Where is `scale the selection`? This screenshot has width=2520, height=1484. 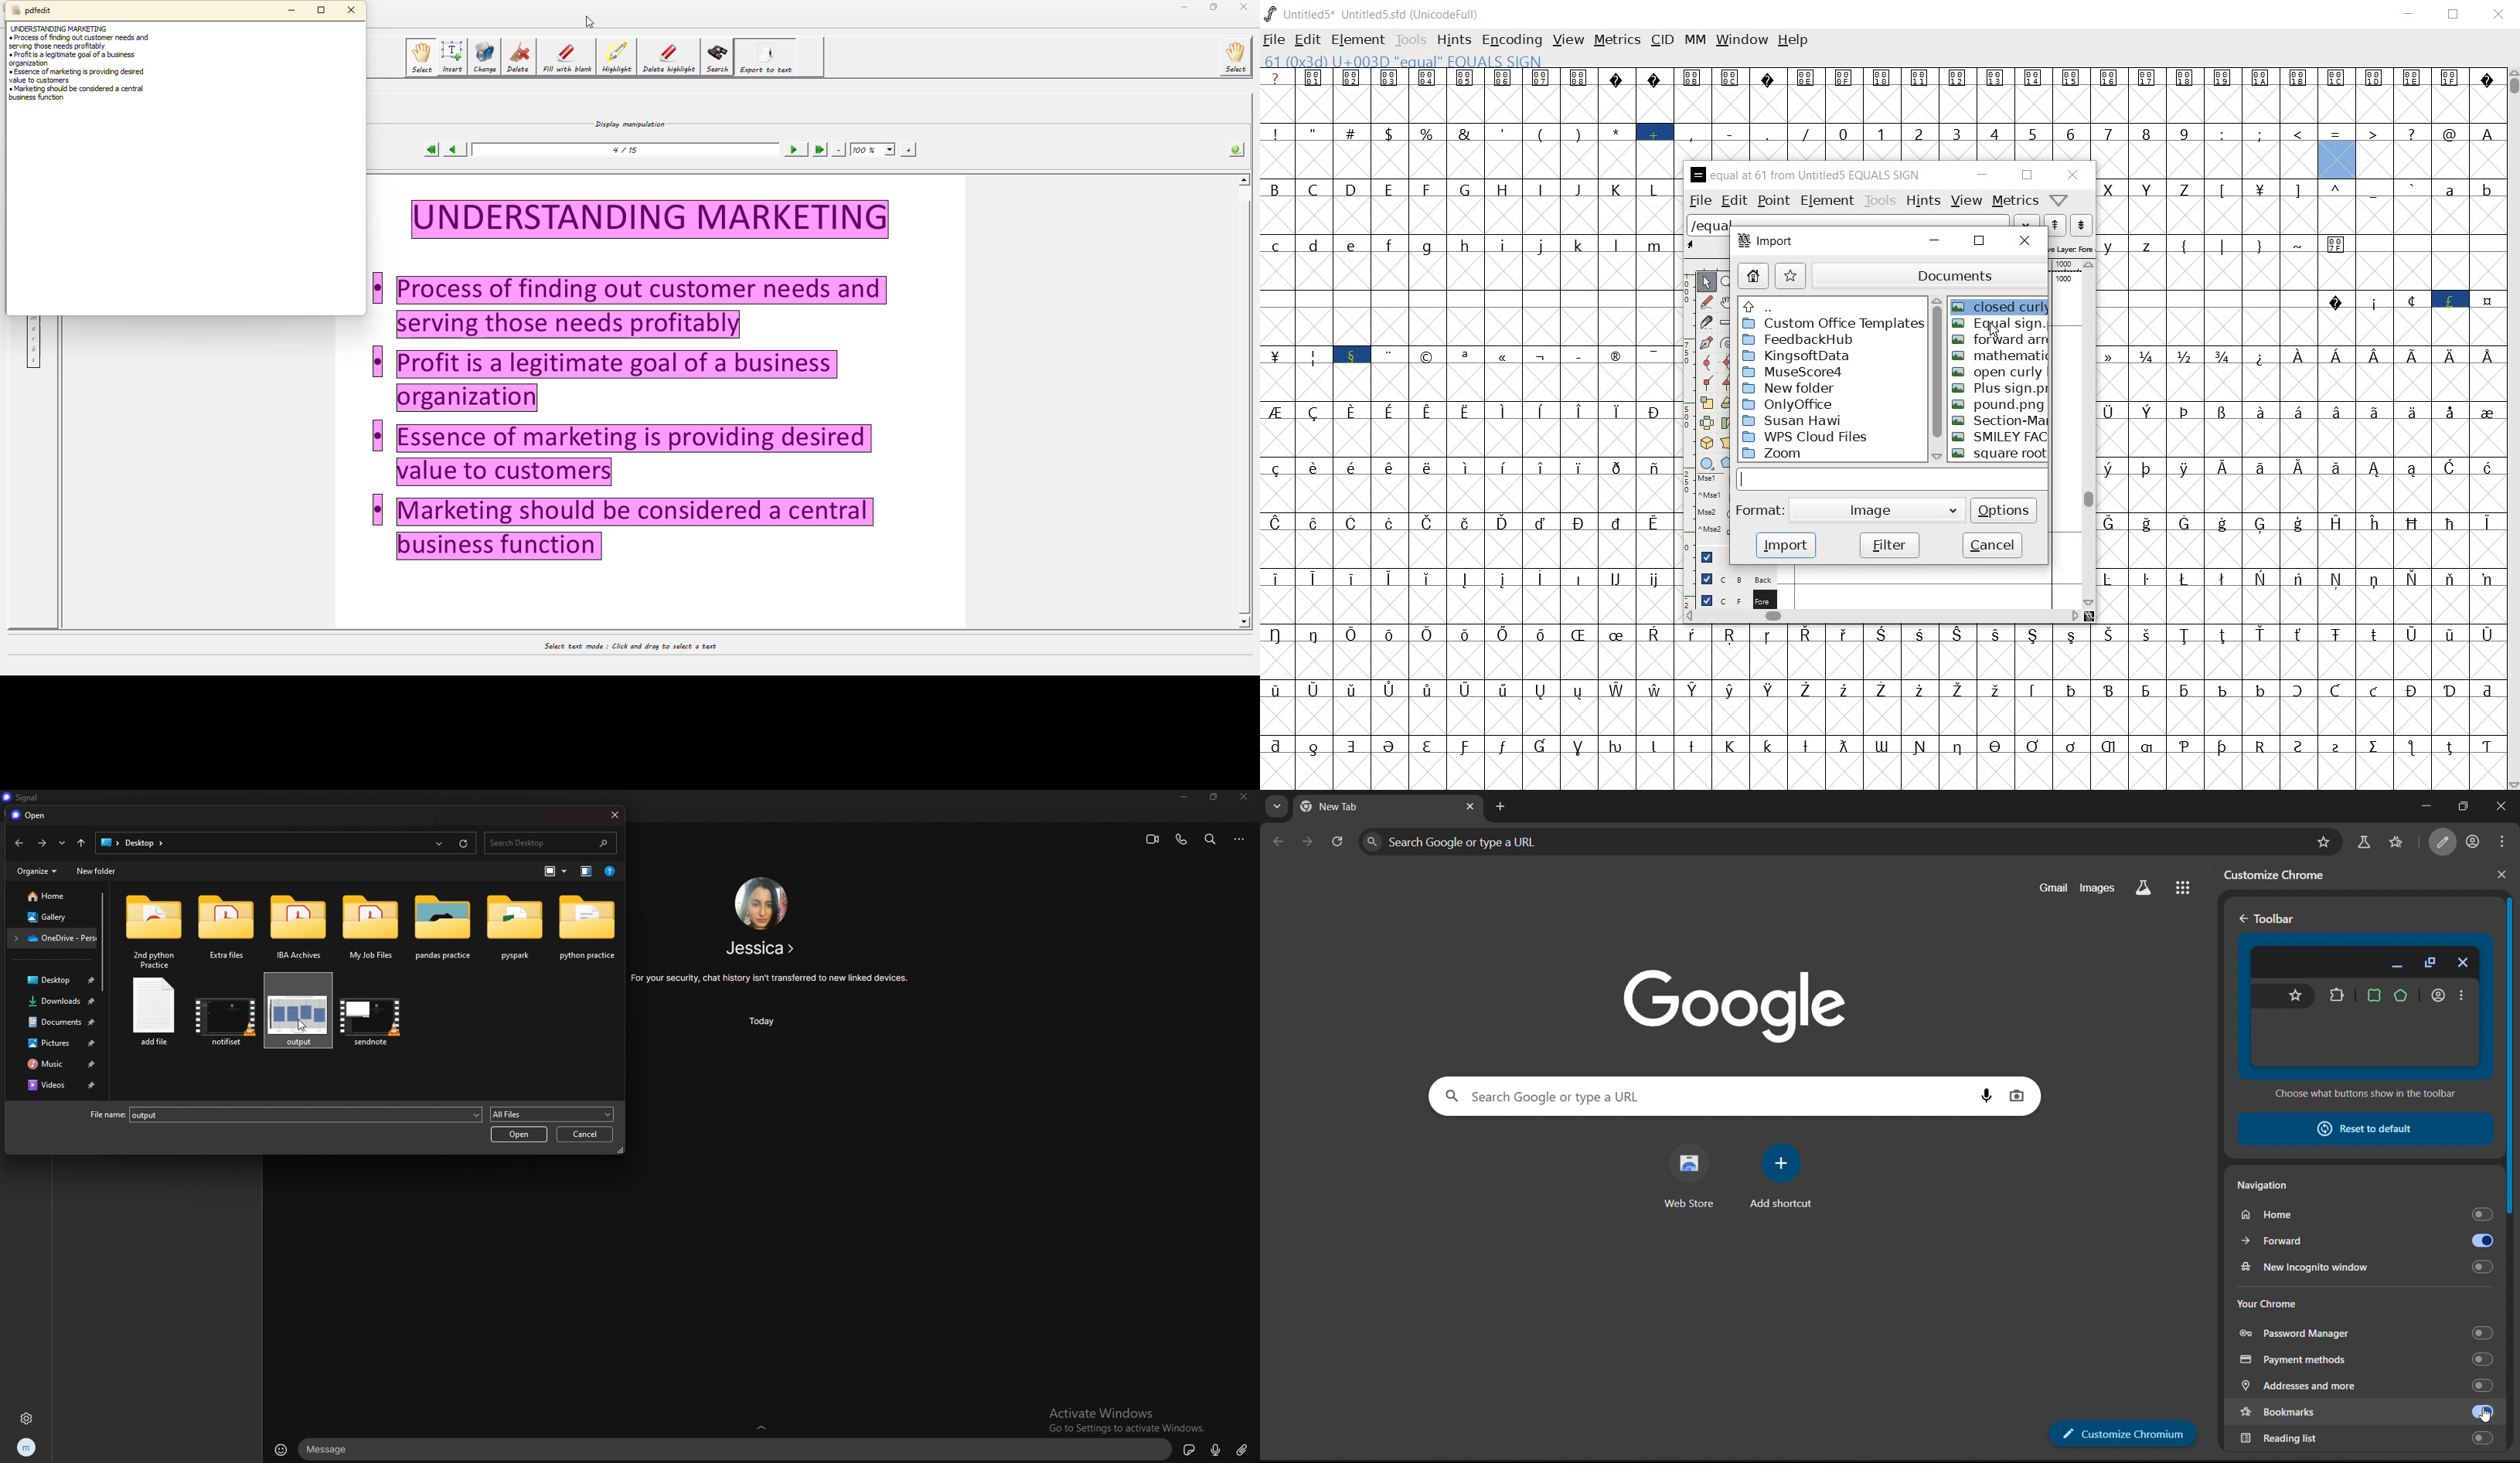
scale the selection is located at coordinates (1706, 403).